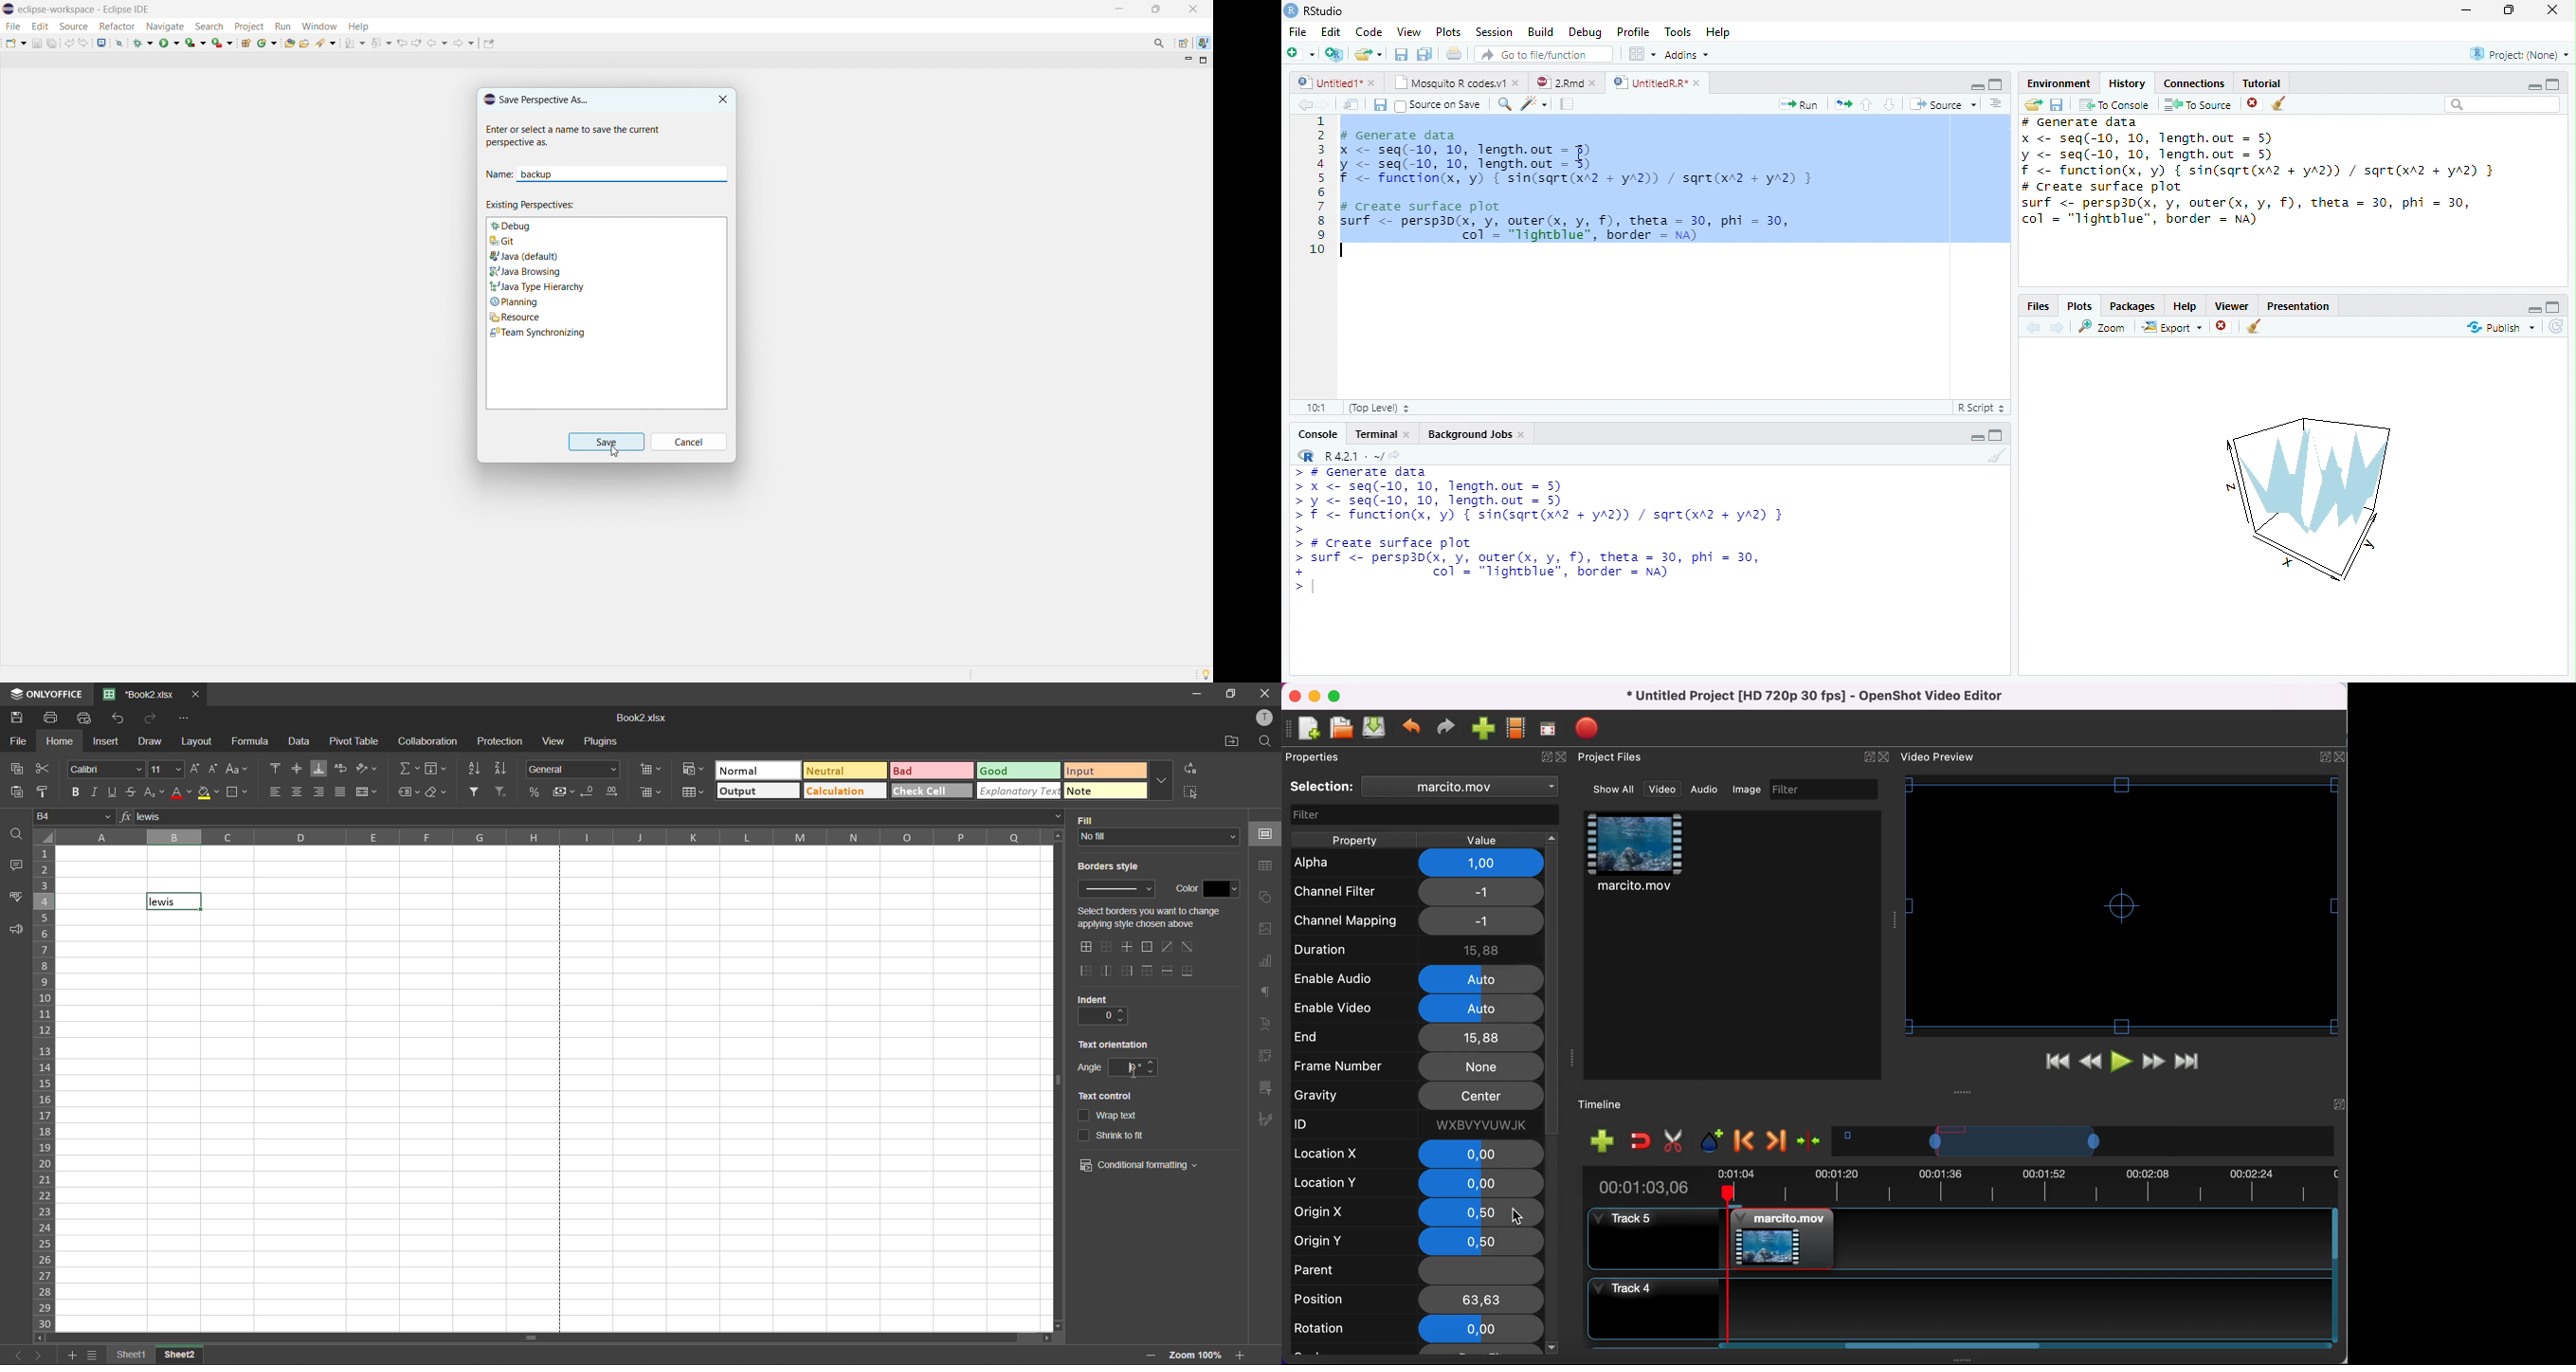 Image resolution: width=2576 pixels, height=1372 pixels. What do you see at coordinates (72, 793) in the screenshot?
I see `bold` at bounding box center [72, 793].